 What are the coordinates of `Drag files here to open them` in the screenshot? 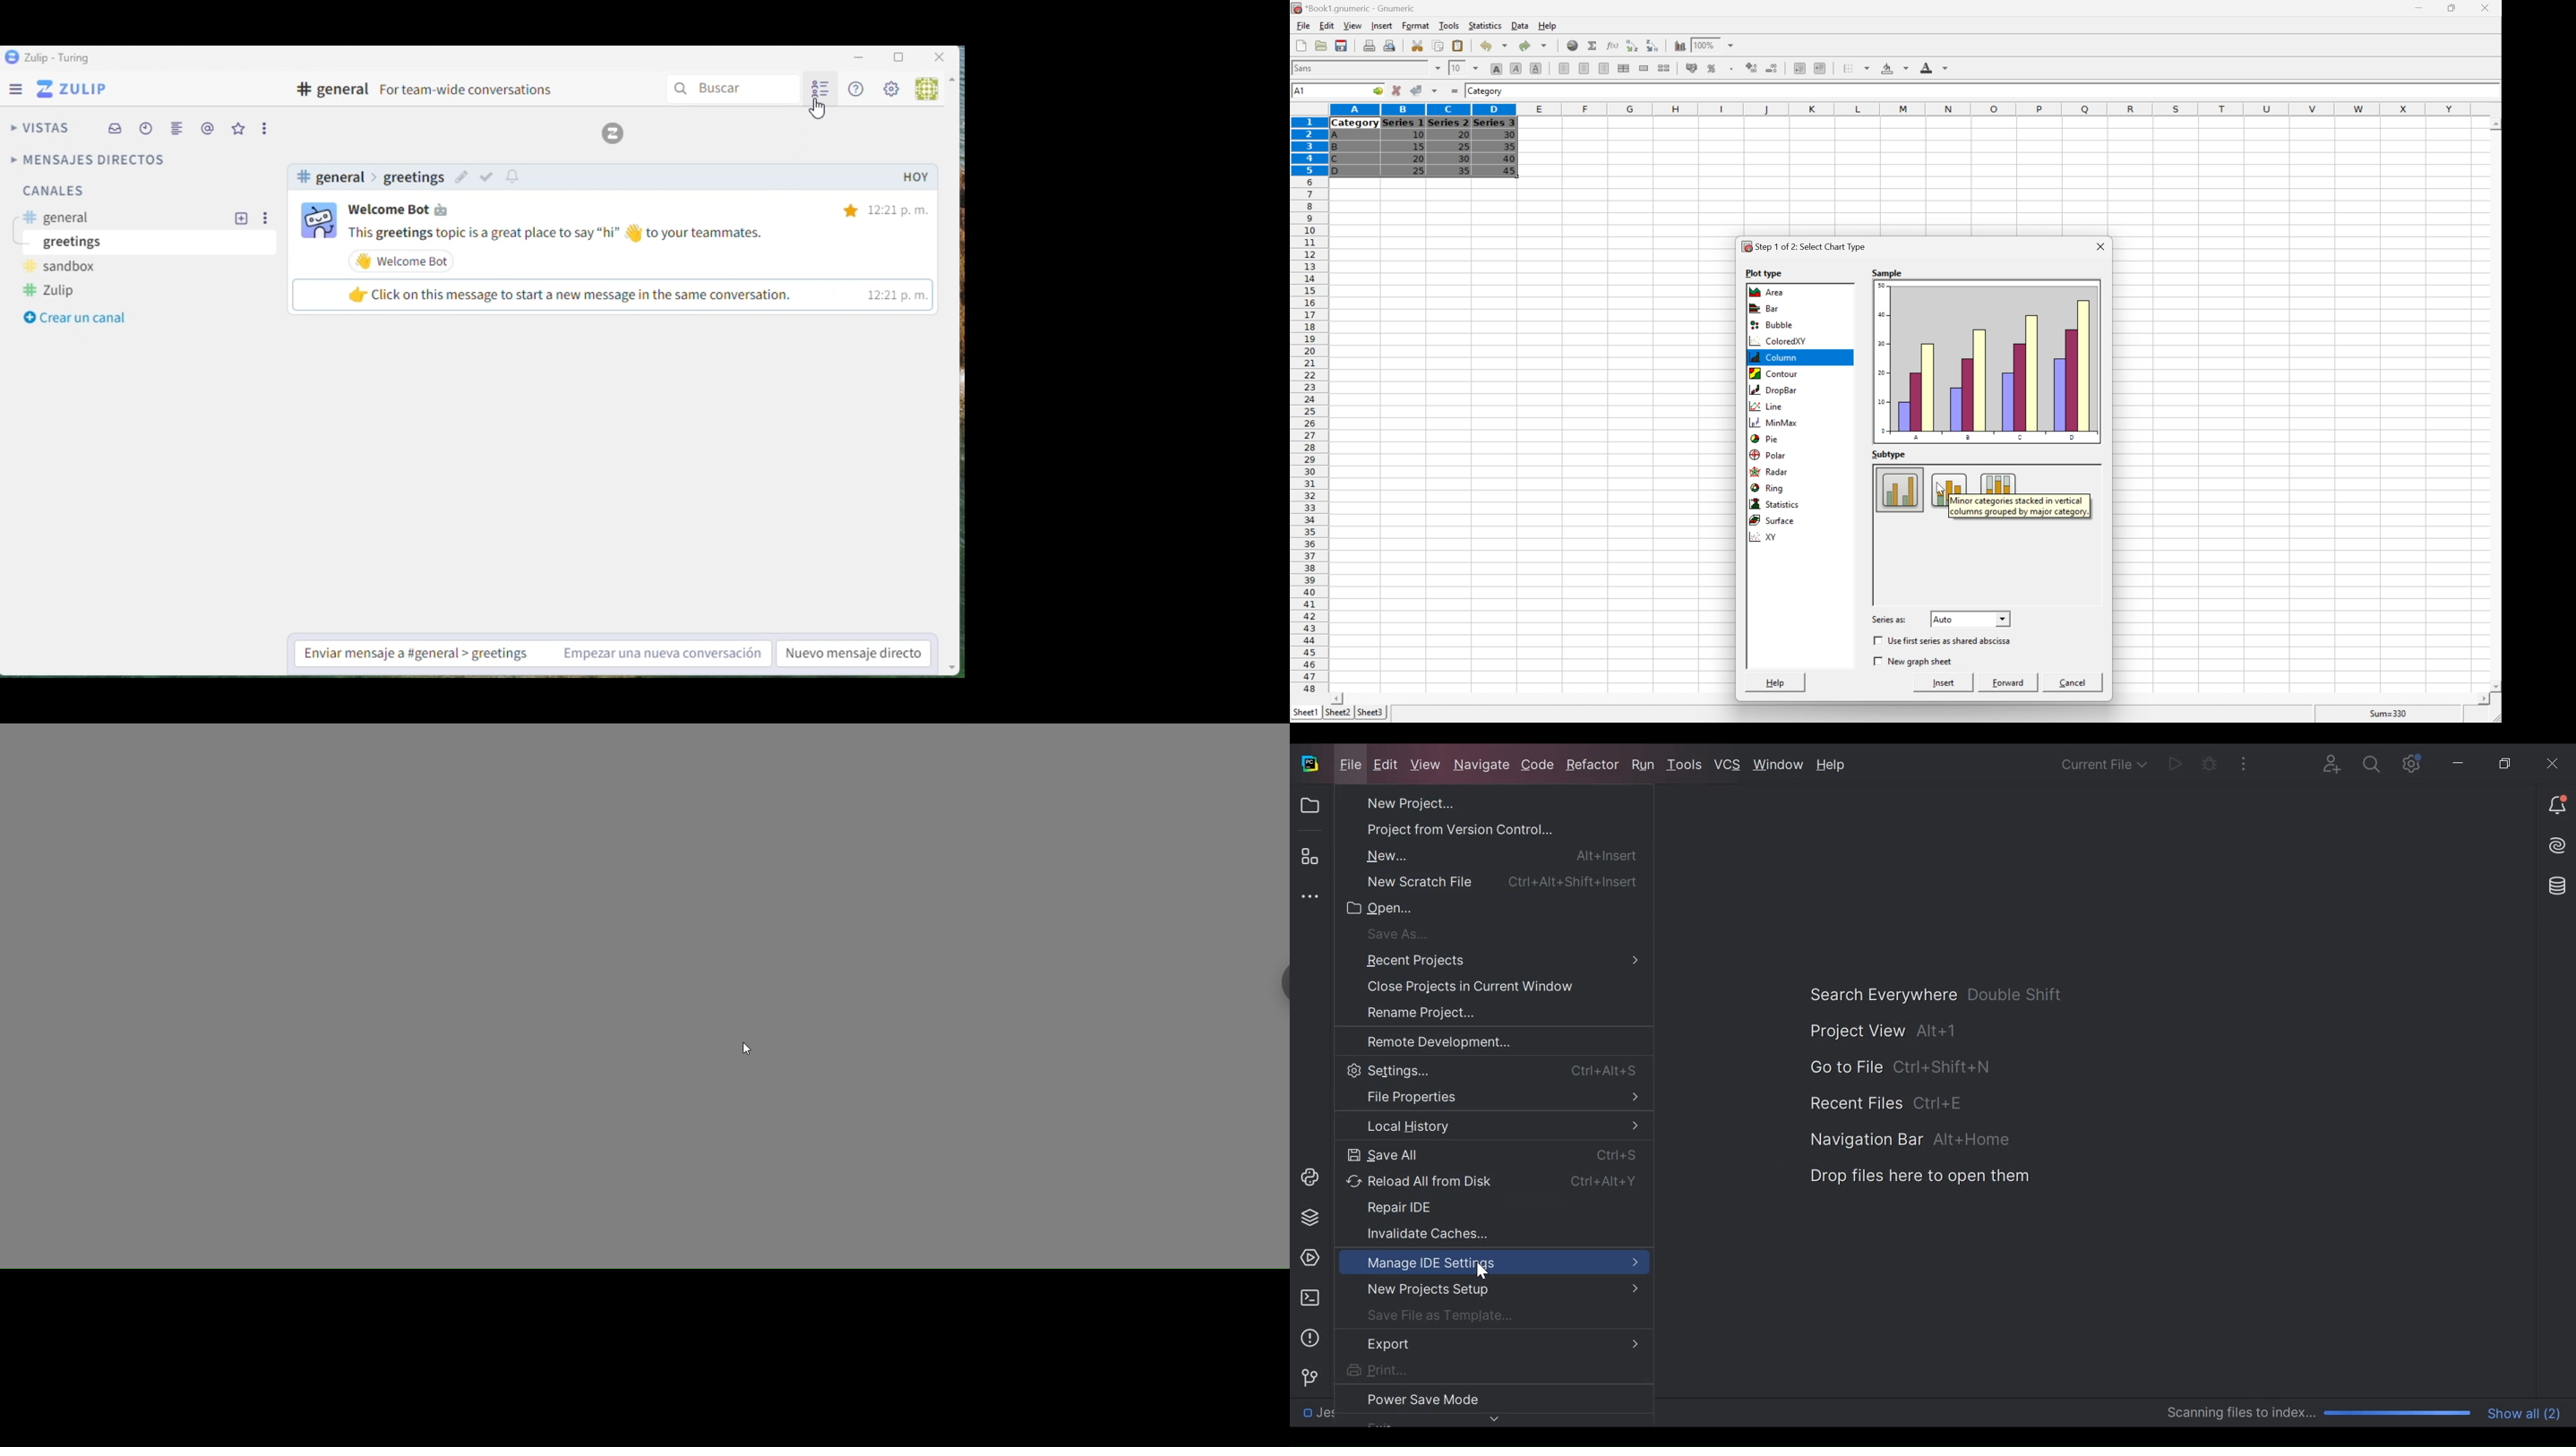 It's located at (1918, 1176).